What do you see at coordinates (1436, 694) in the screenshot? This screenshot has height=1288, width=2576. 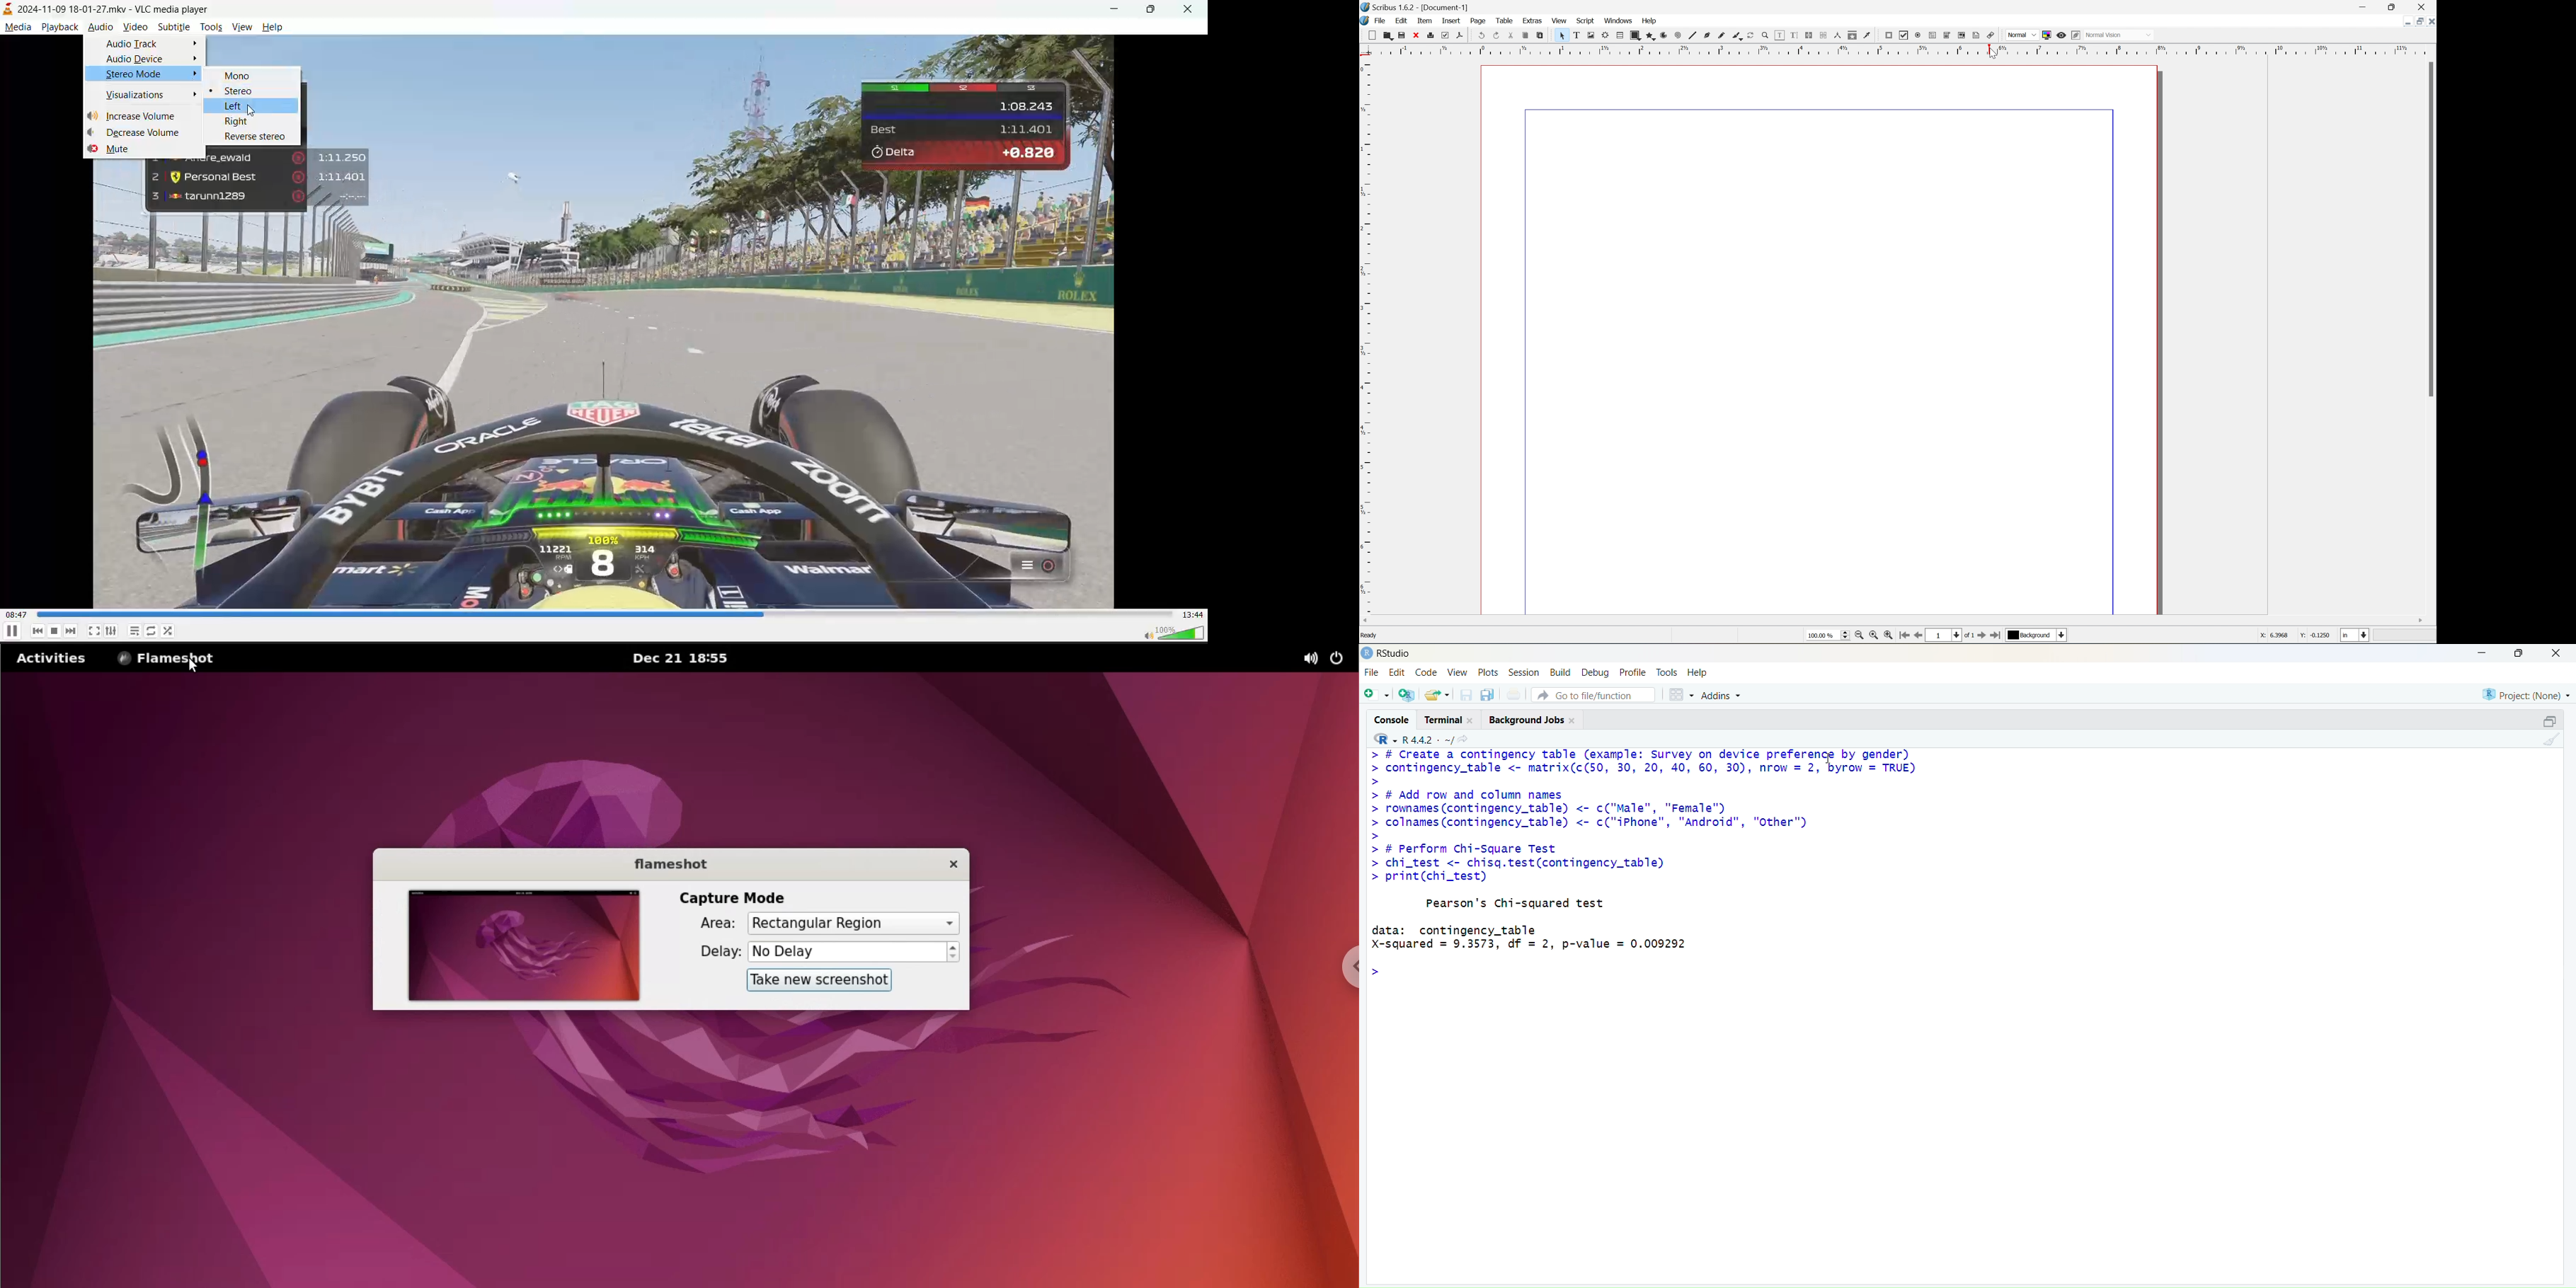 I see `share folder as` at bounding box center [1436, 694].